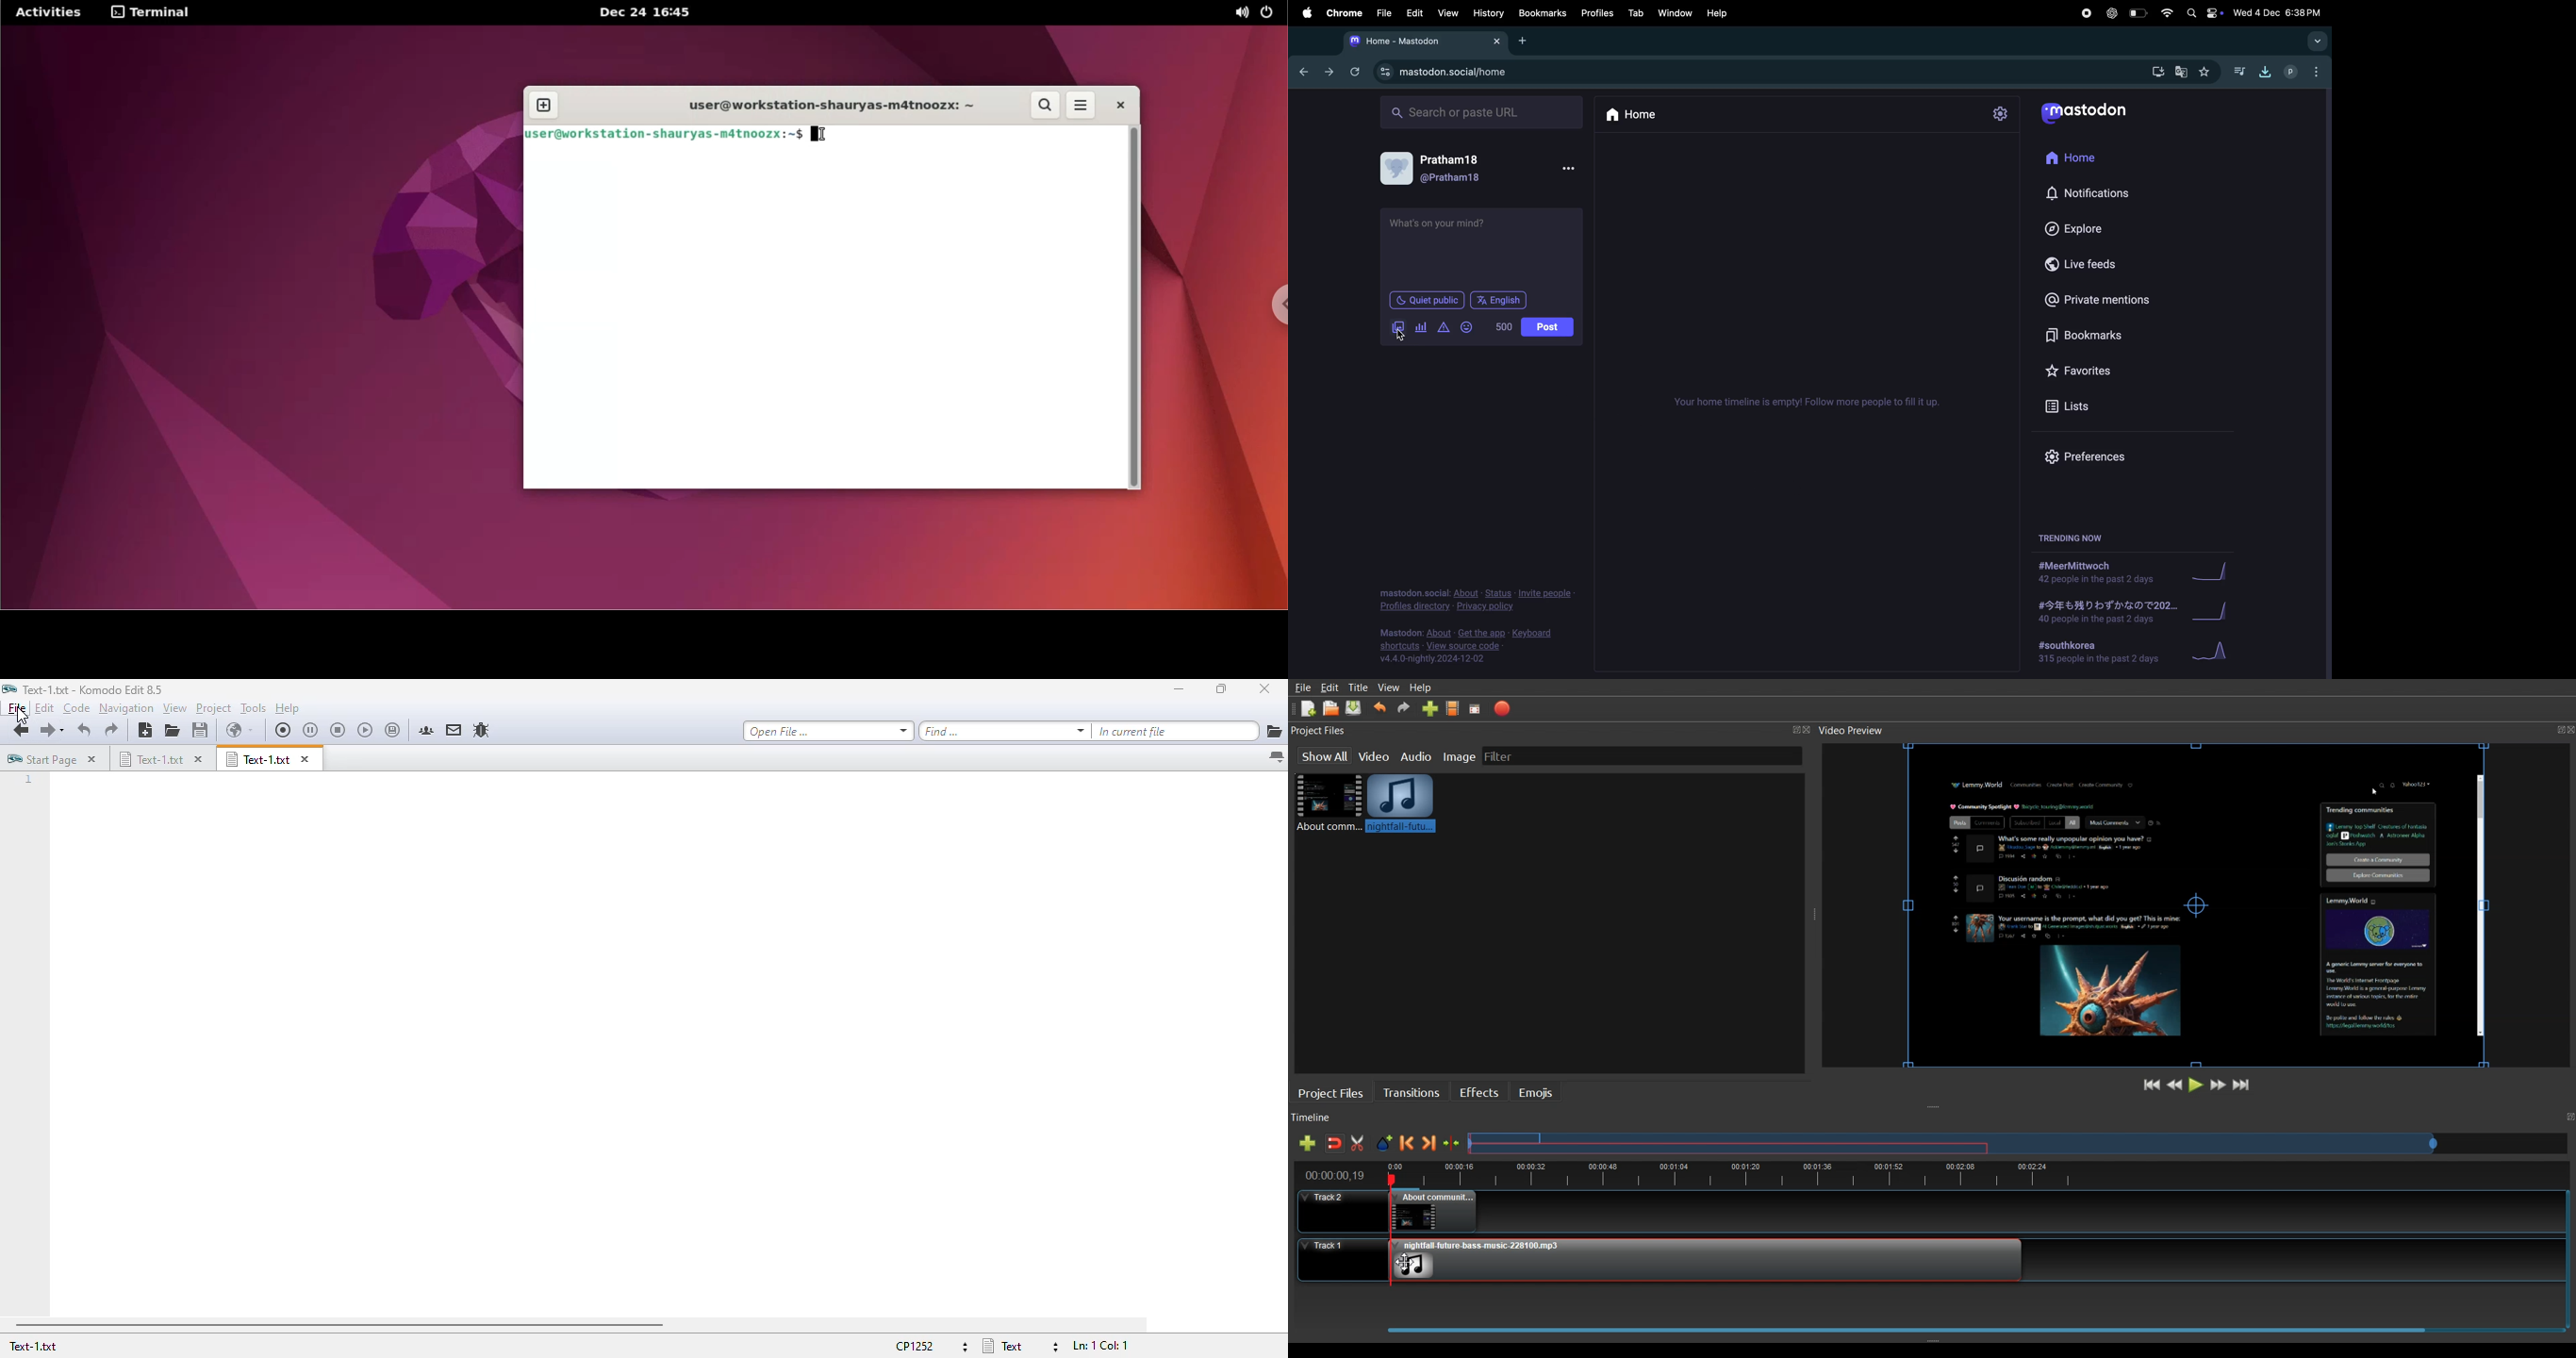 The height and width of the screenshot is (1372, 2576). What do you see at coordinates (2479, 906) in the screenshot?
I see `Scrollbar` at bounding box center [2479, 906].